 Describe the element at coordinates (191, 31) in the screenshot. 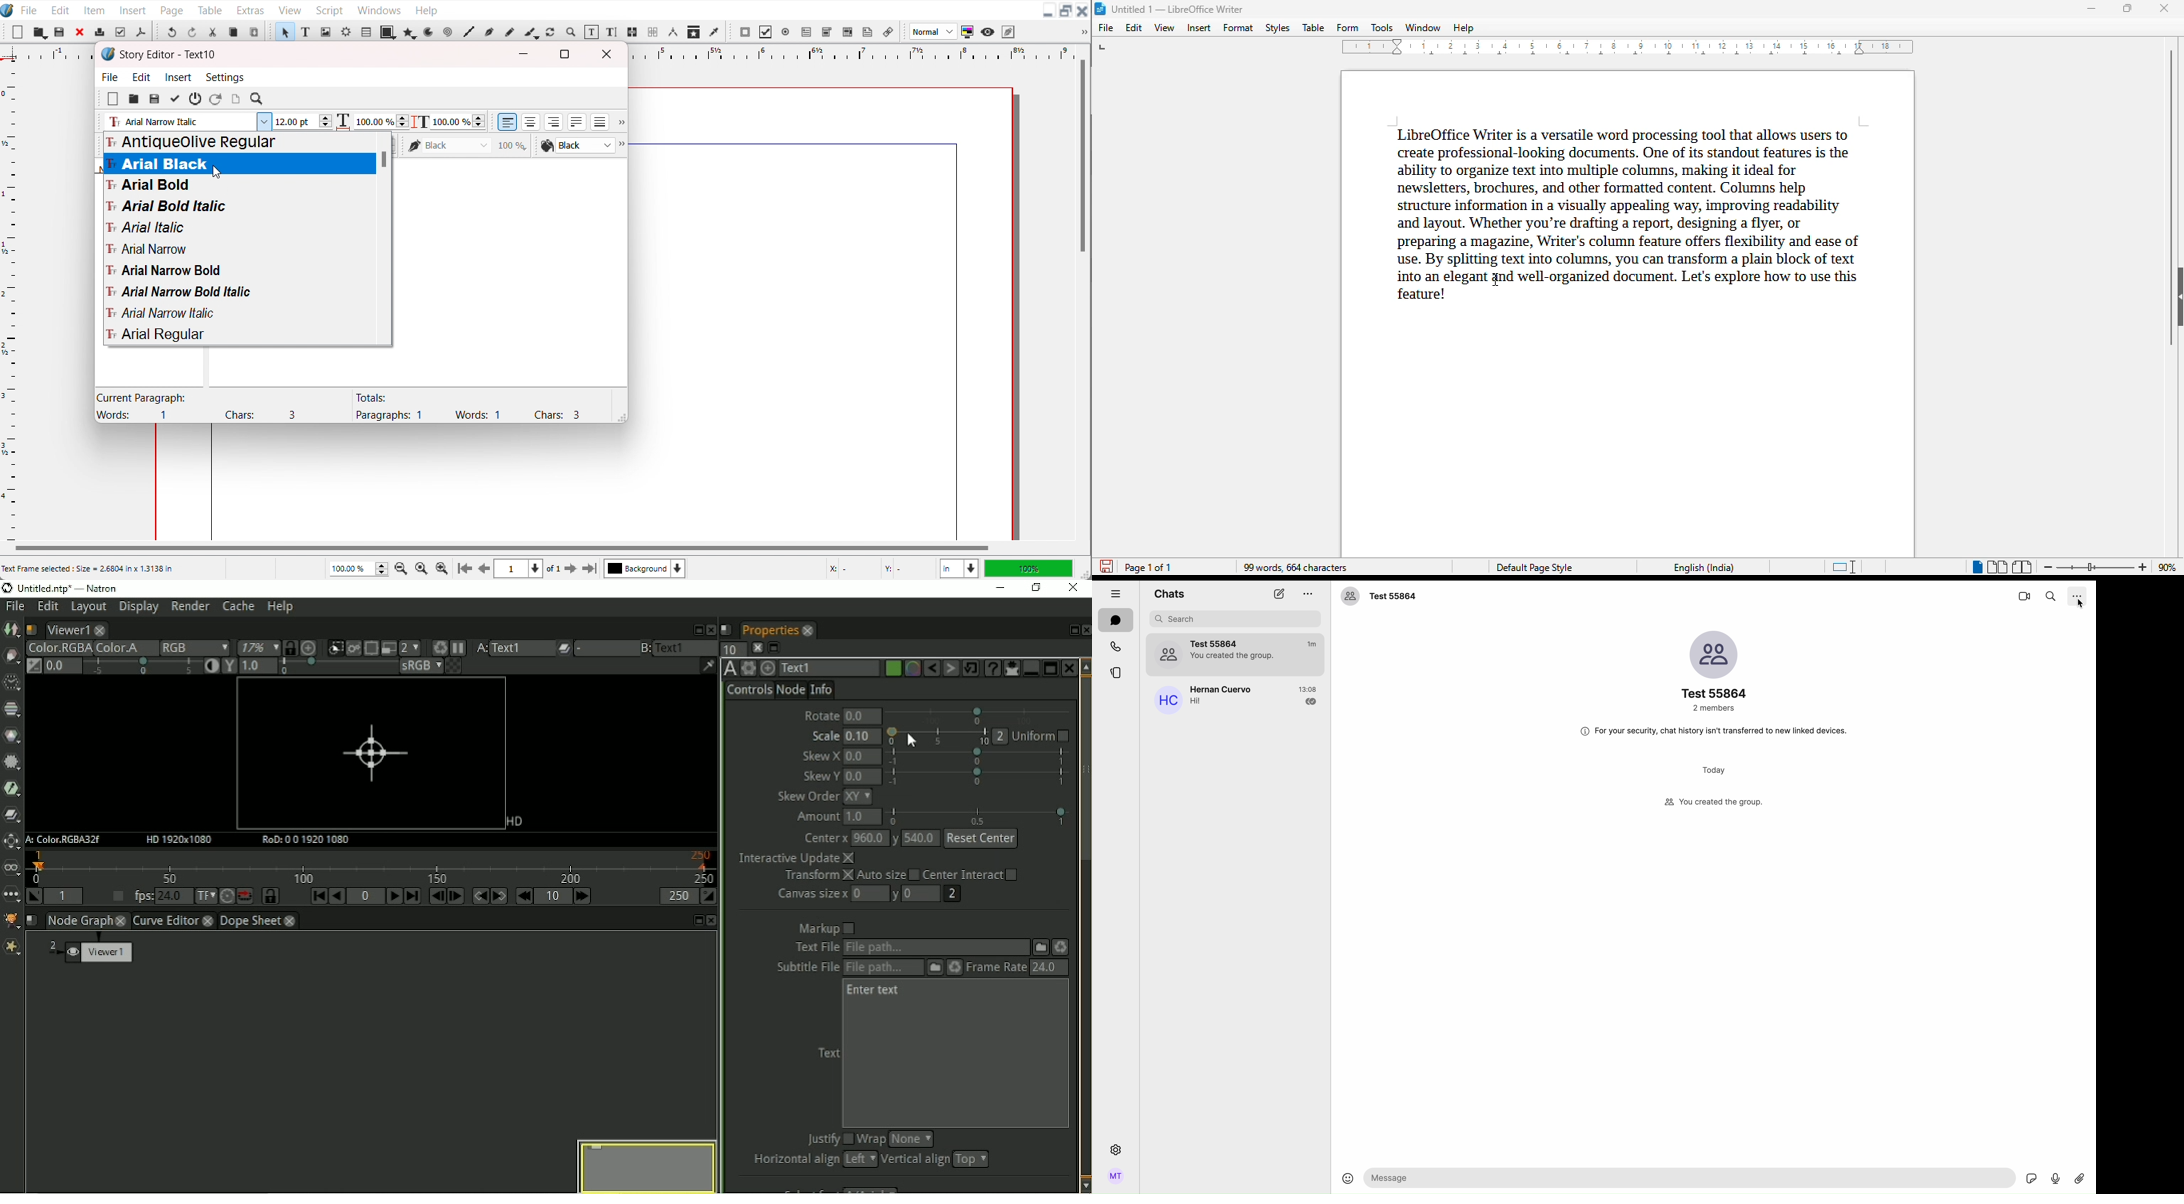

I see `Redo` at that location.